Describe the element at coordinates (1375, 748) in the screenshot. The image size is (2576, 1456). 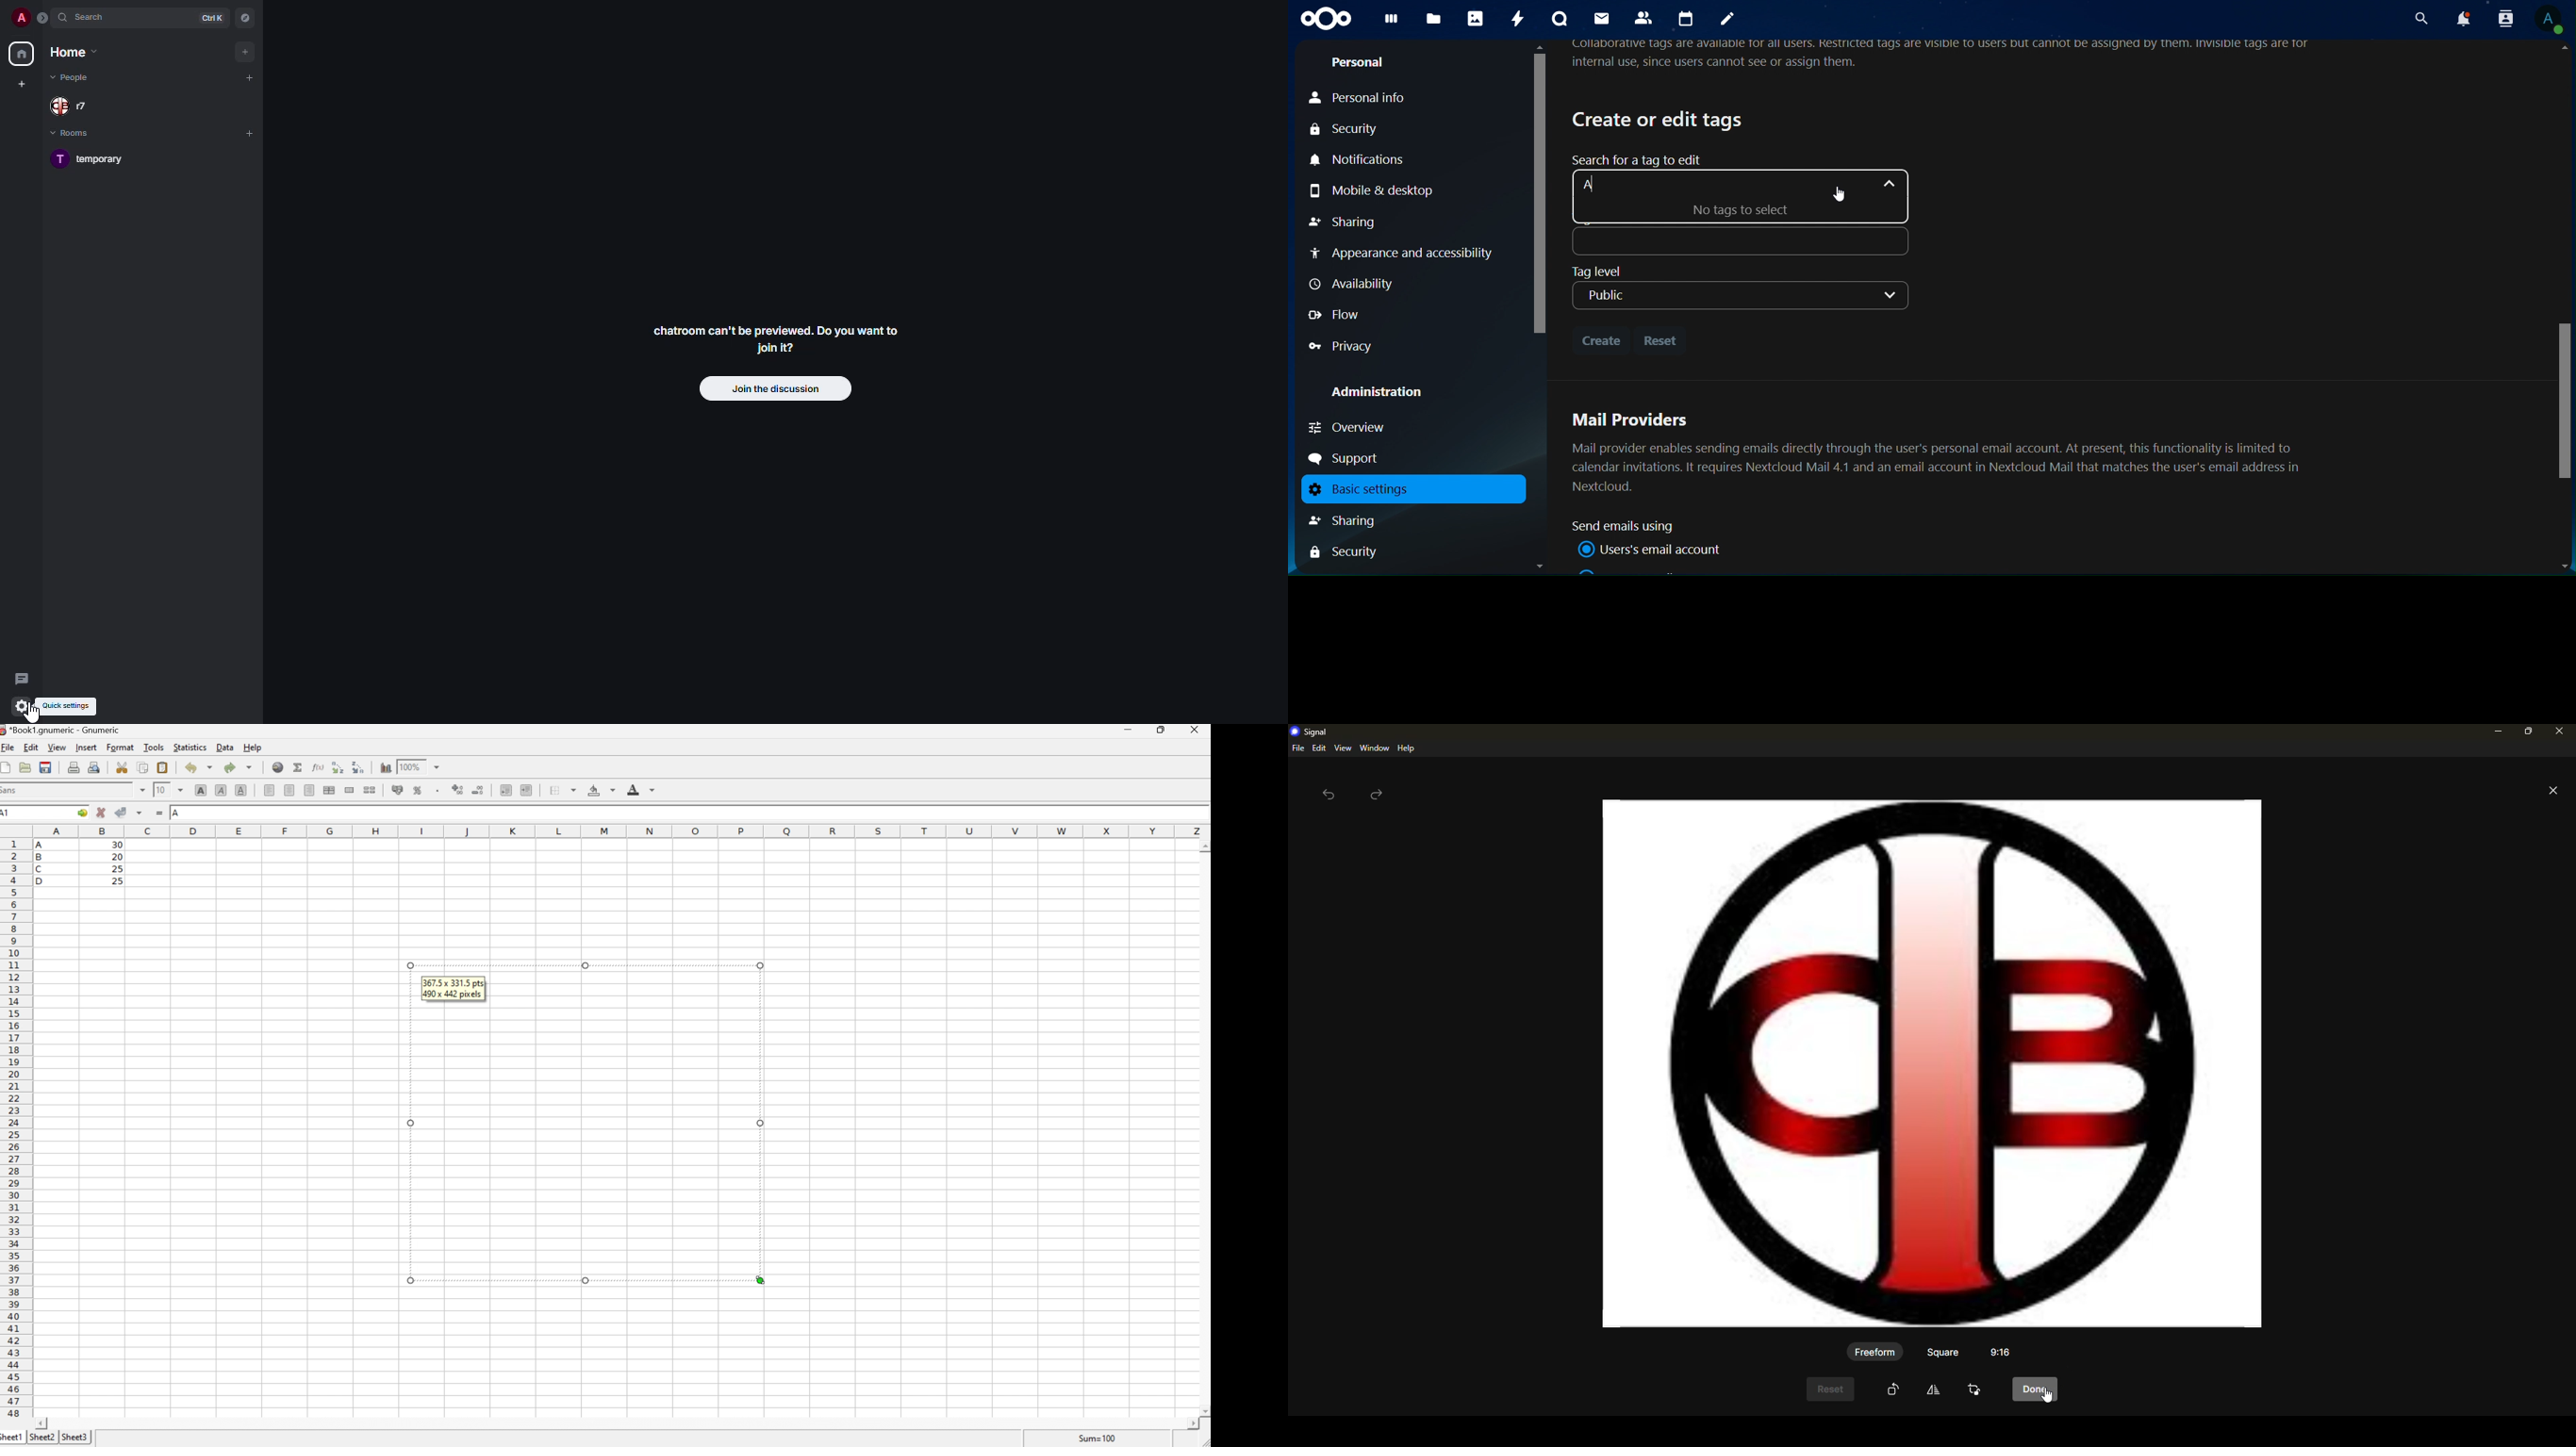
I see `window` at that location.